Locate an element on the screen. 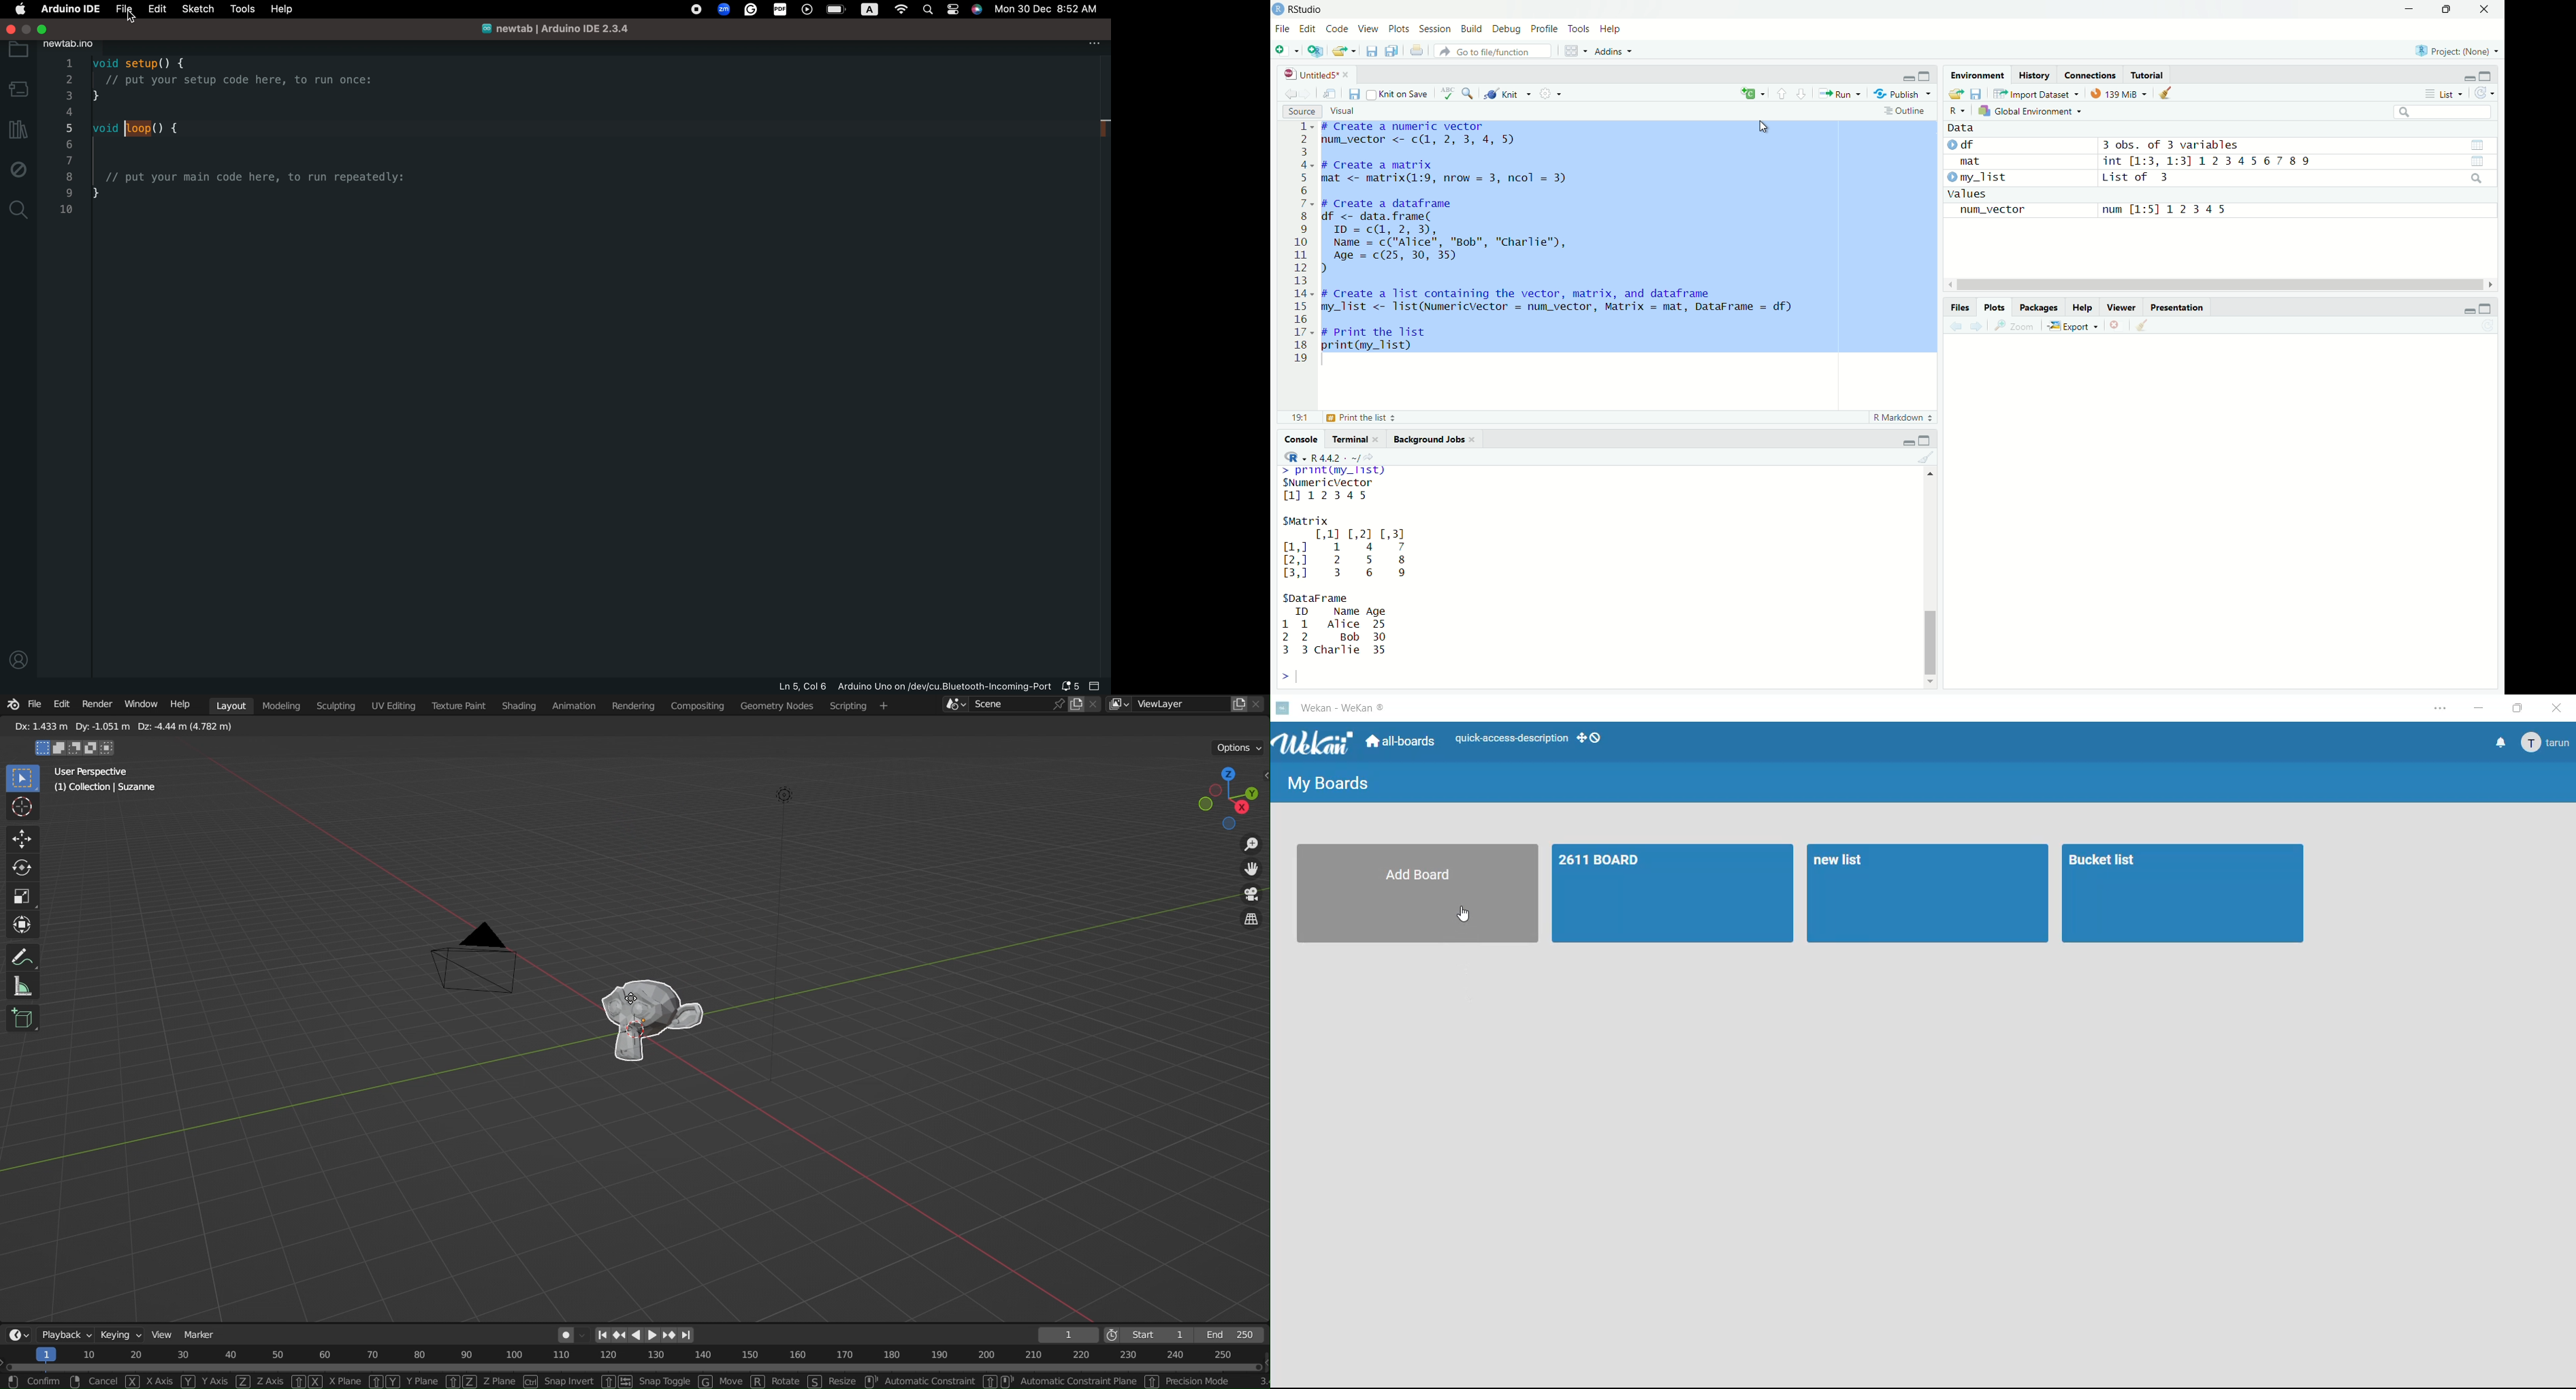  settings is located at coordinates (2440, 707).